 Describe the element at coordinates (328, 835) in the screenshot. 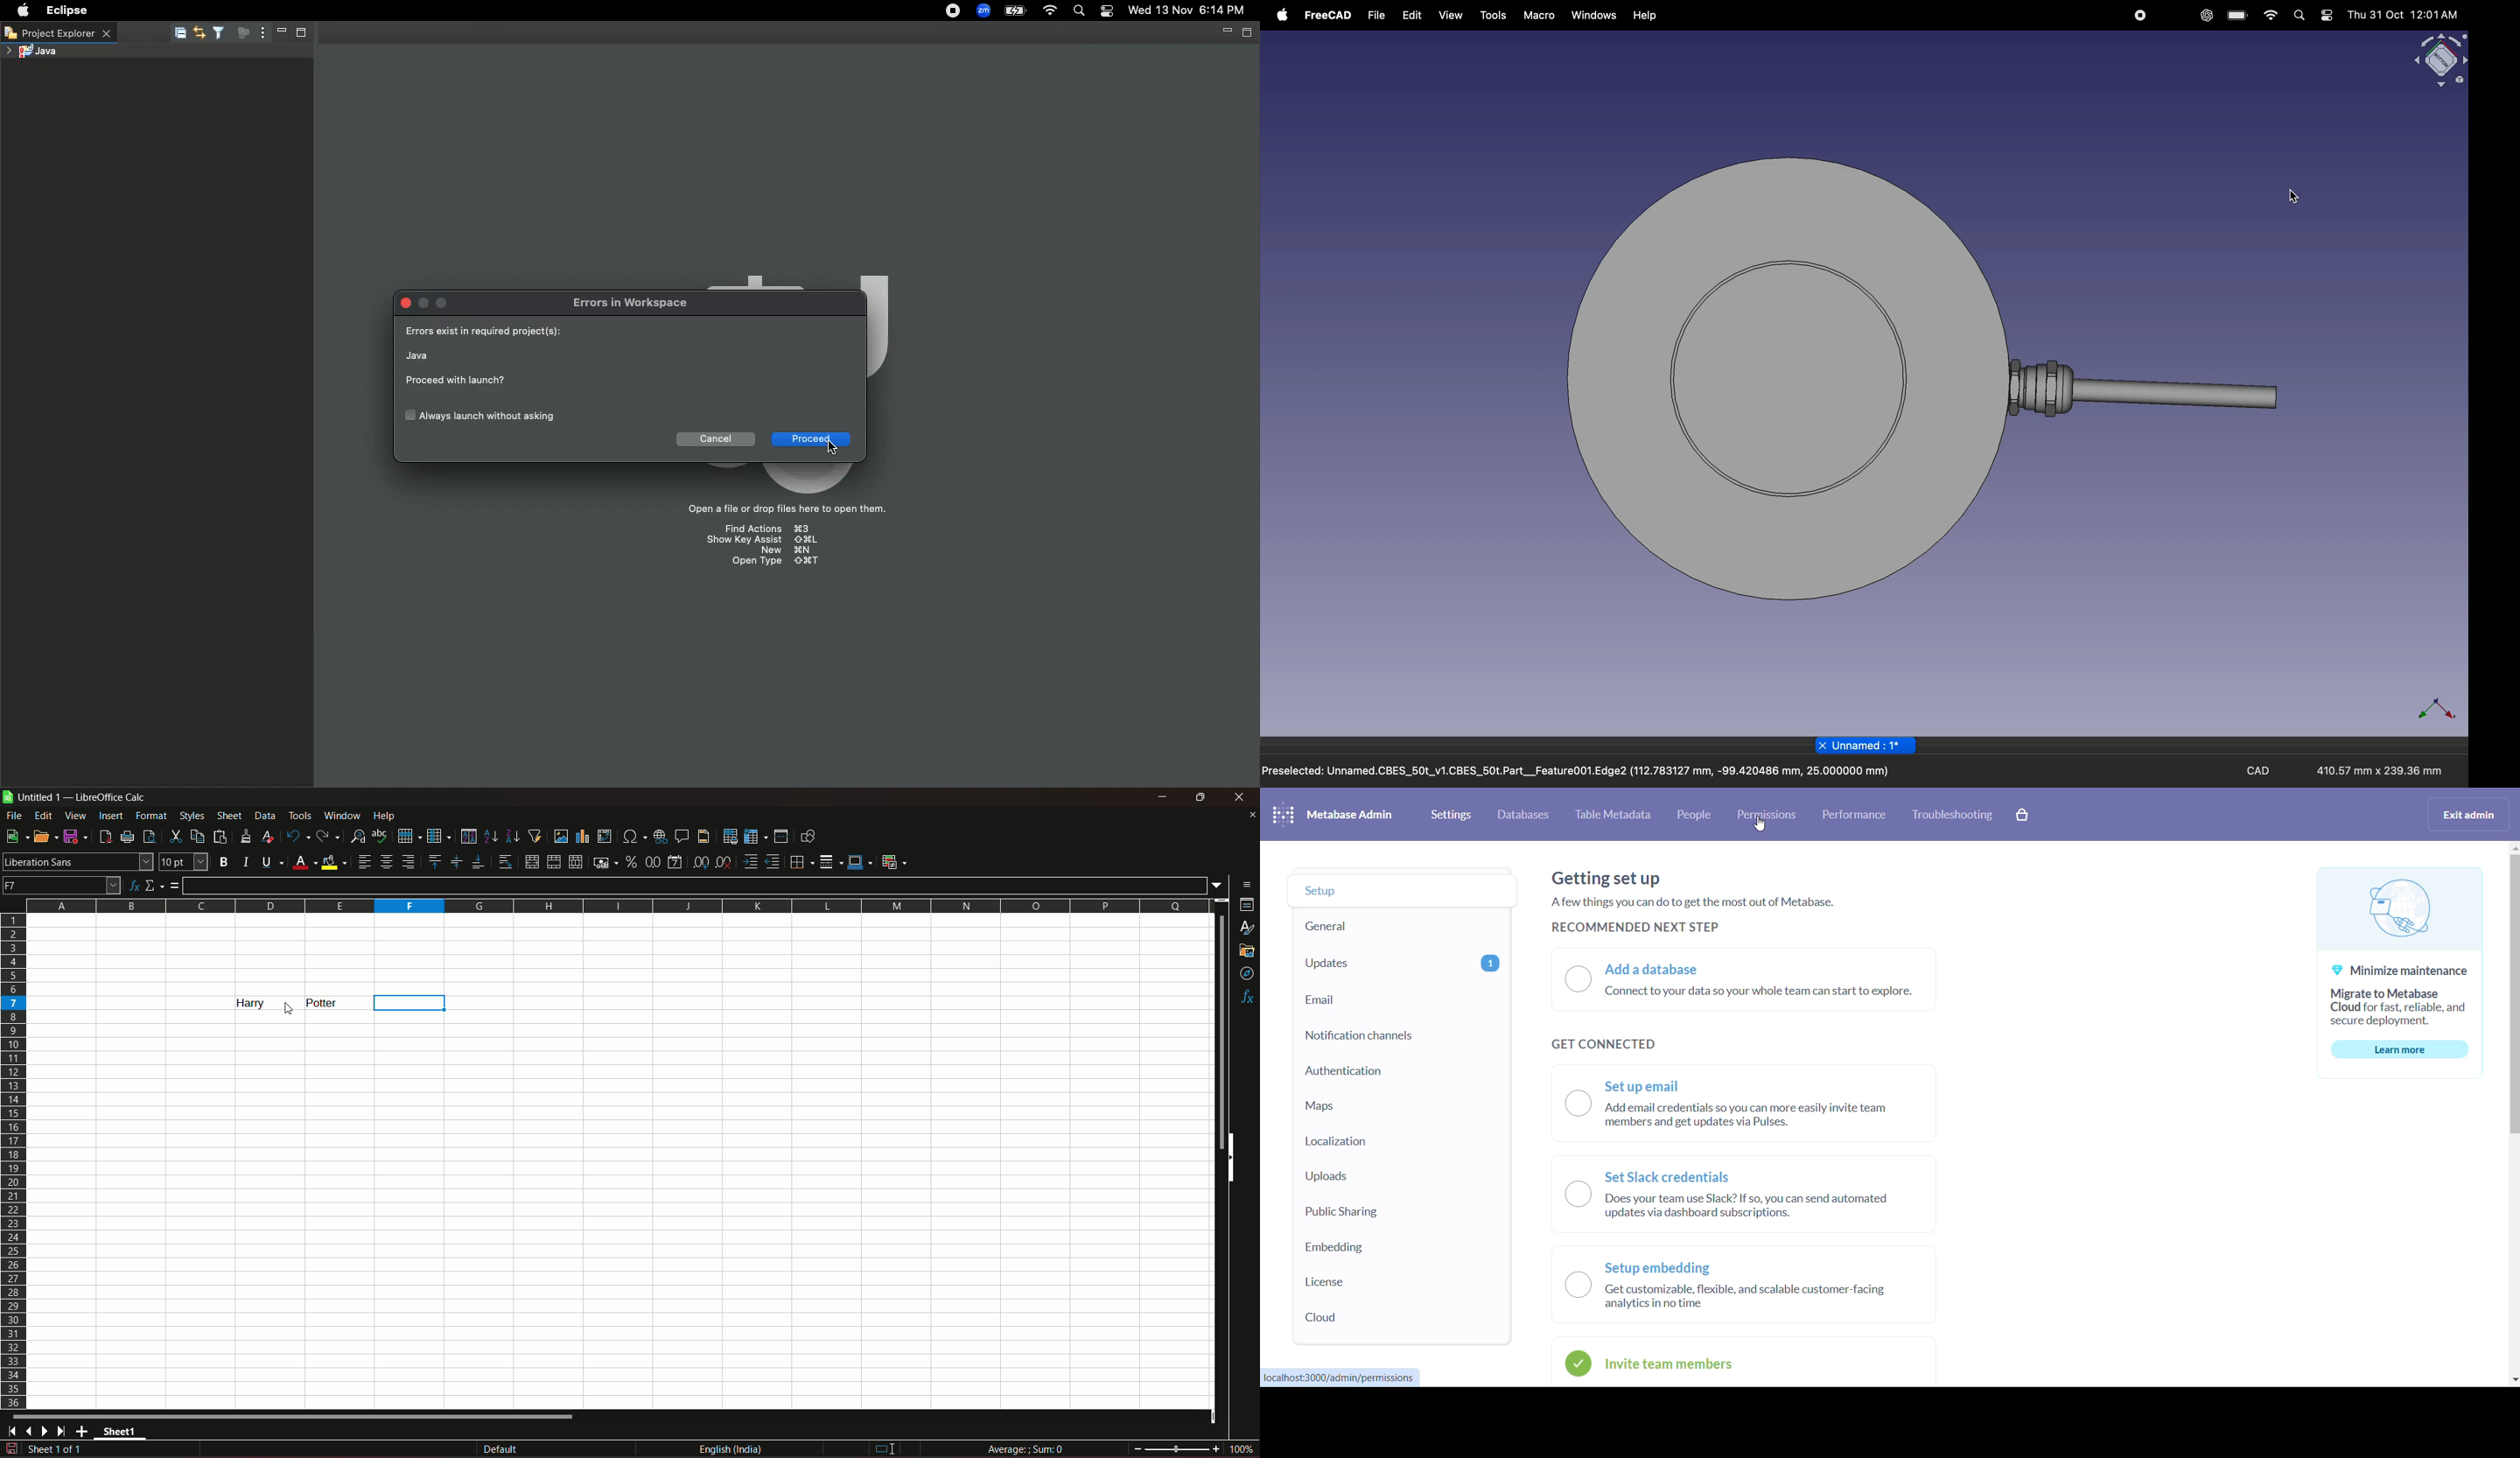

I see `redo` at that location.